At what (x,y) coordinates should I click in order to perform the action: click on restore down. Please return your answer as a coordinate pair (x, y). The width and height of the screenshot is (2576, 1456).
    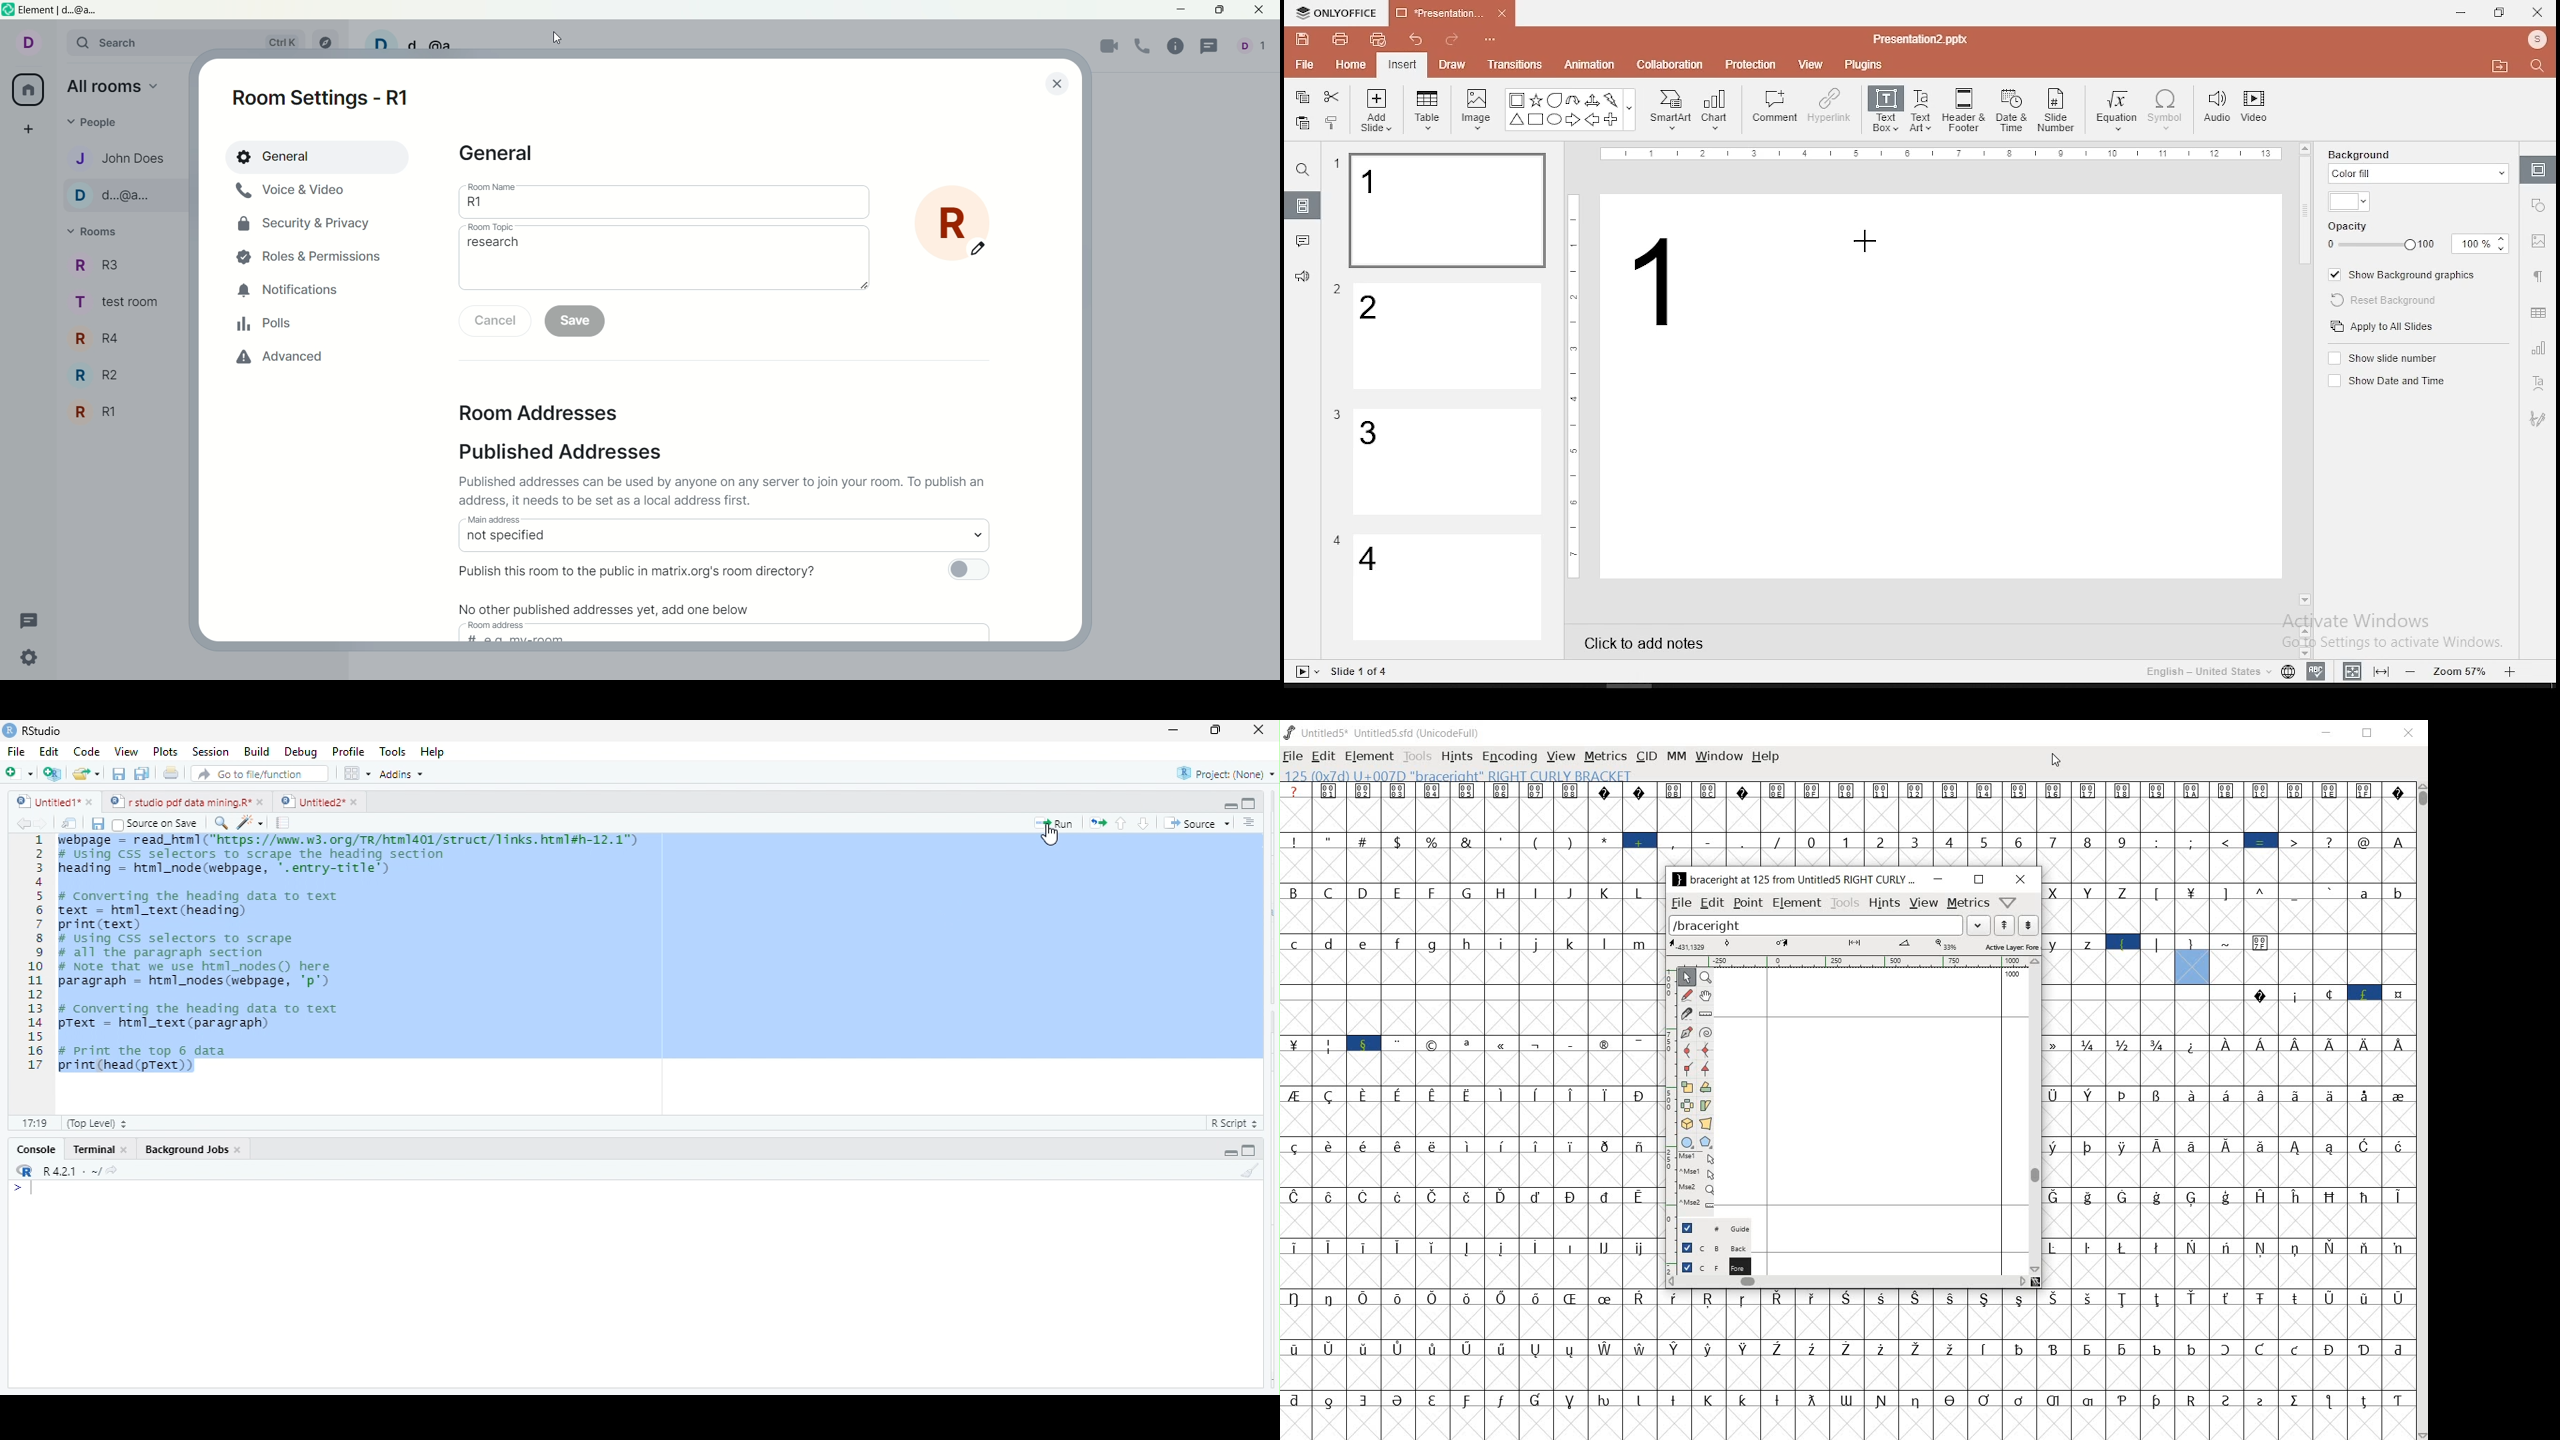
    Looking at the image, I should click on (1979, 879).